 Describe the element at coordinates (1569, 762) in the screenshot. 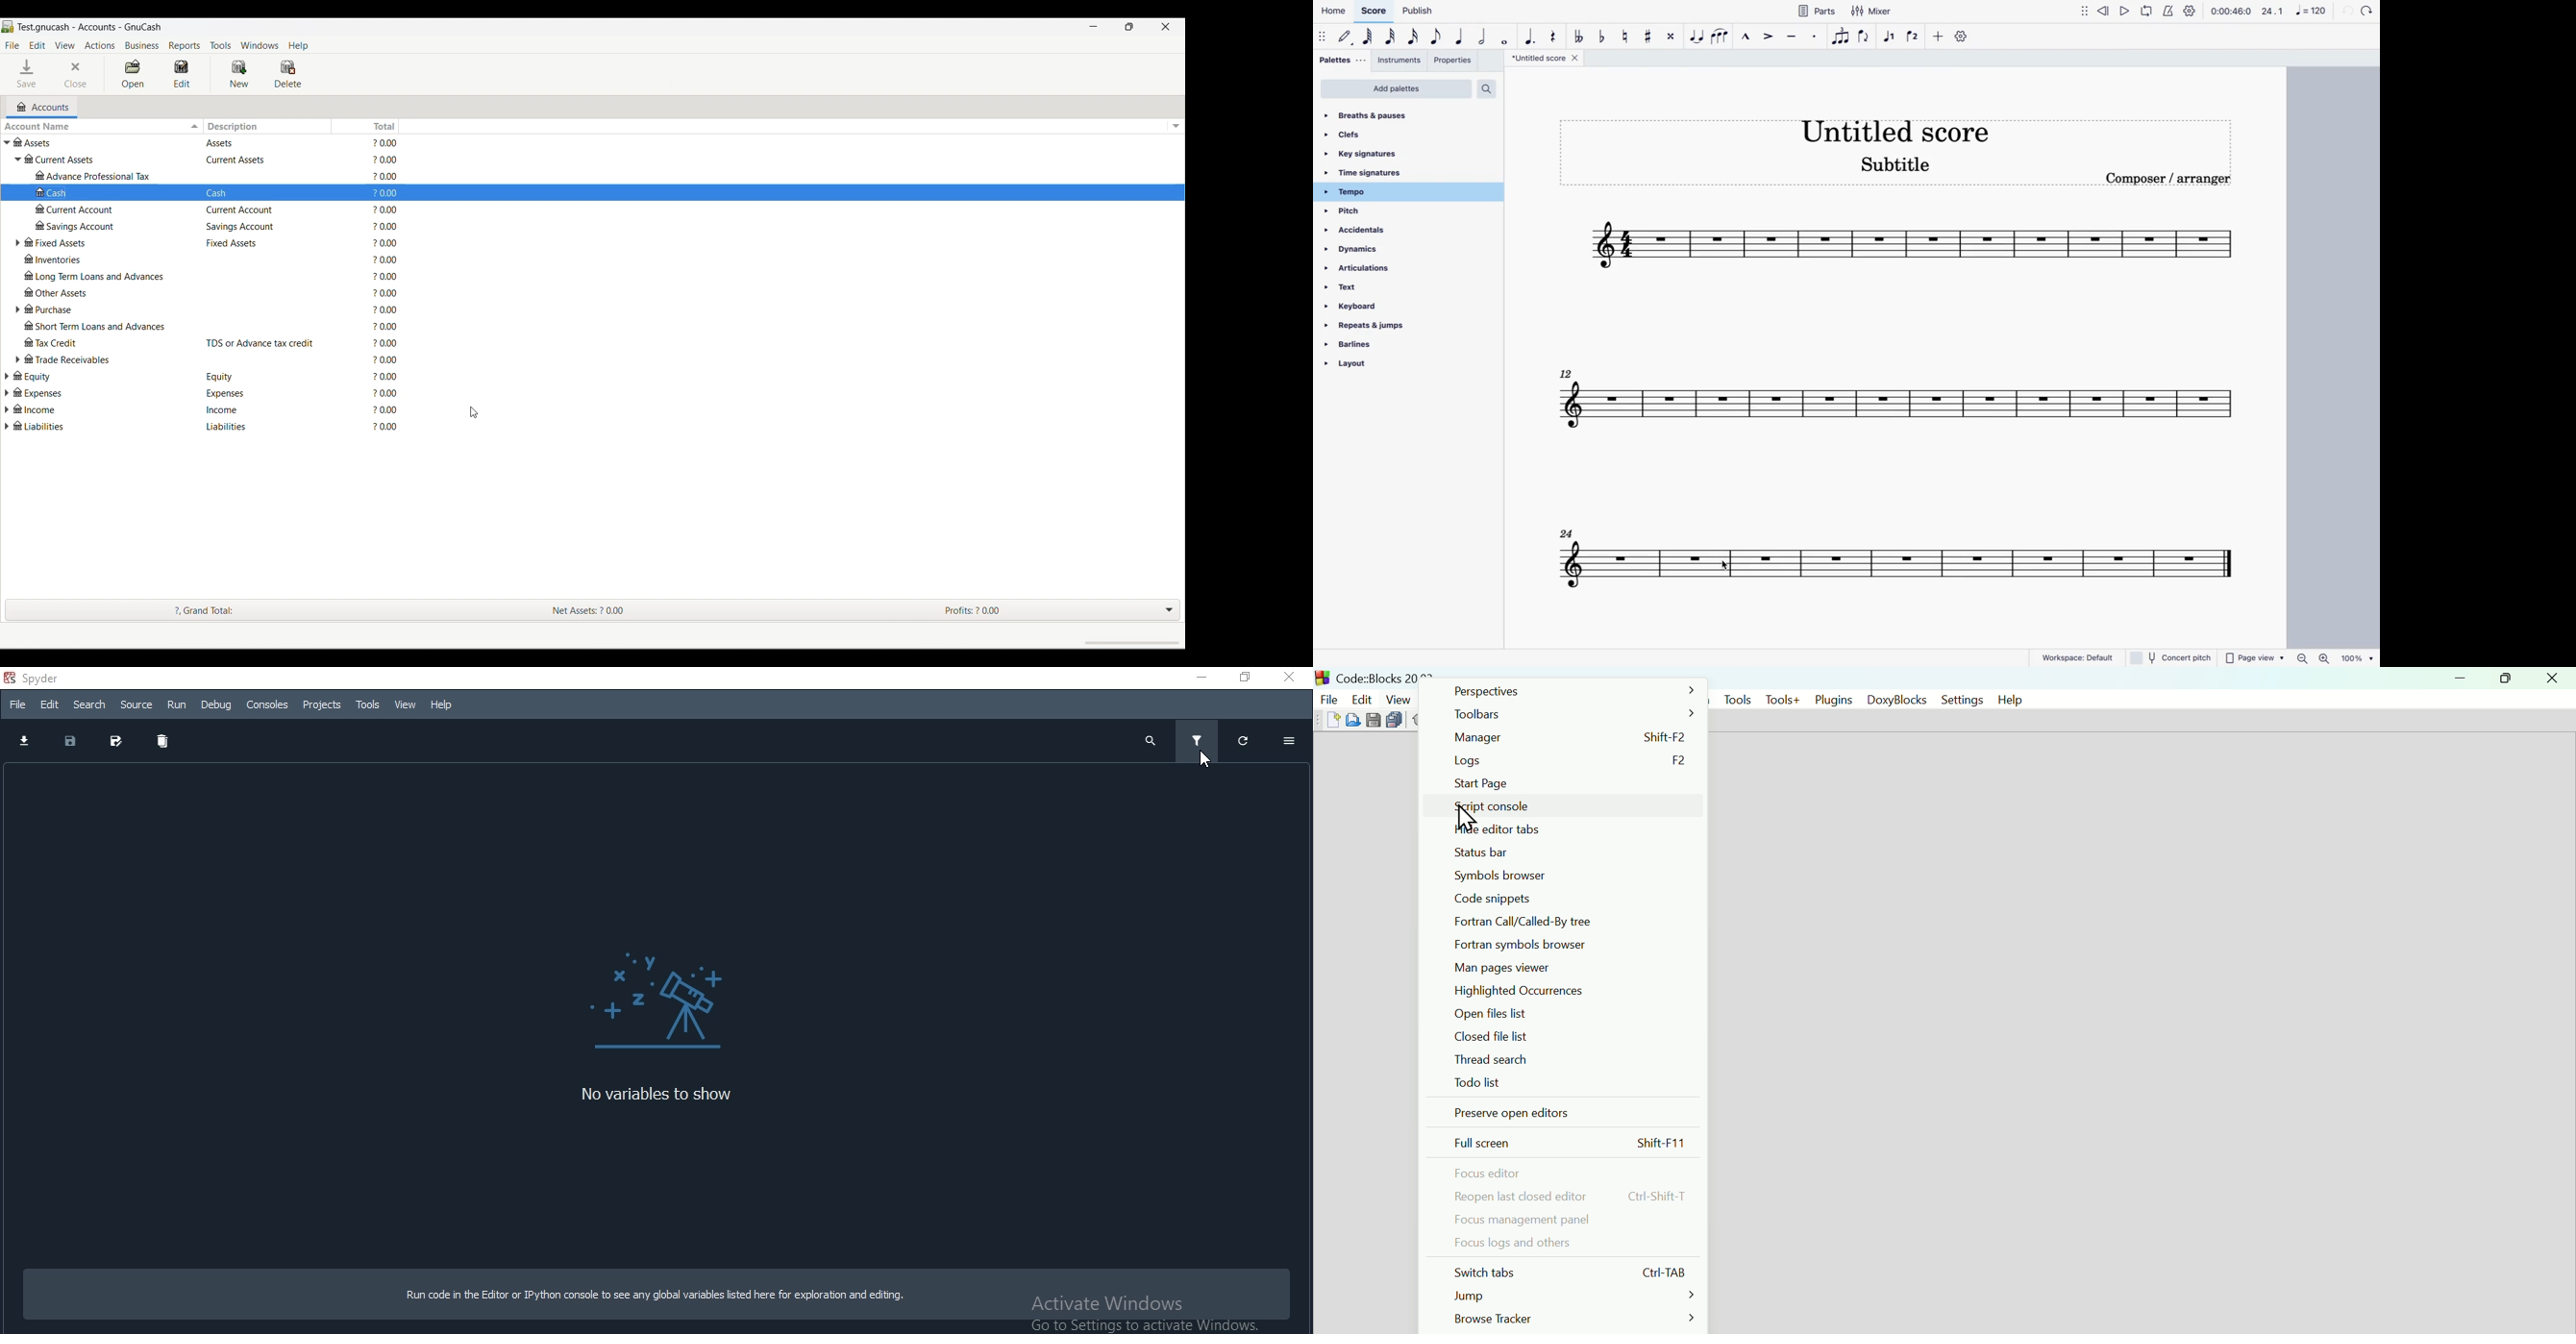

I see `Logs` at that location.